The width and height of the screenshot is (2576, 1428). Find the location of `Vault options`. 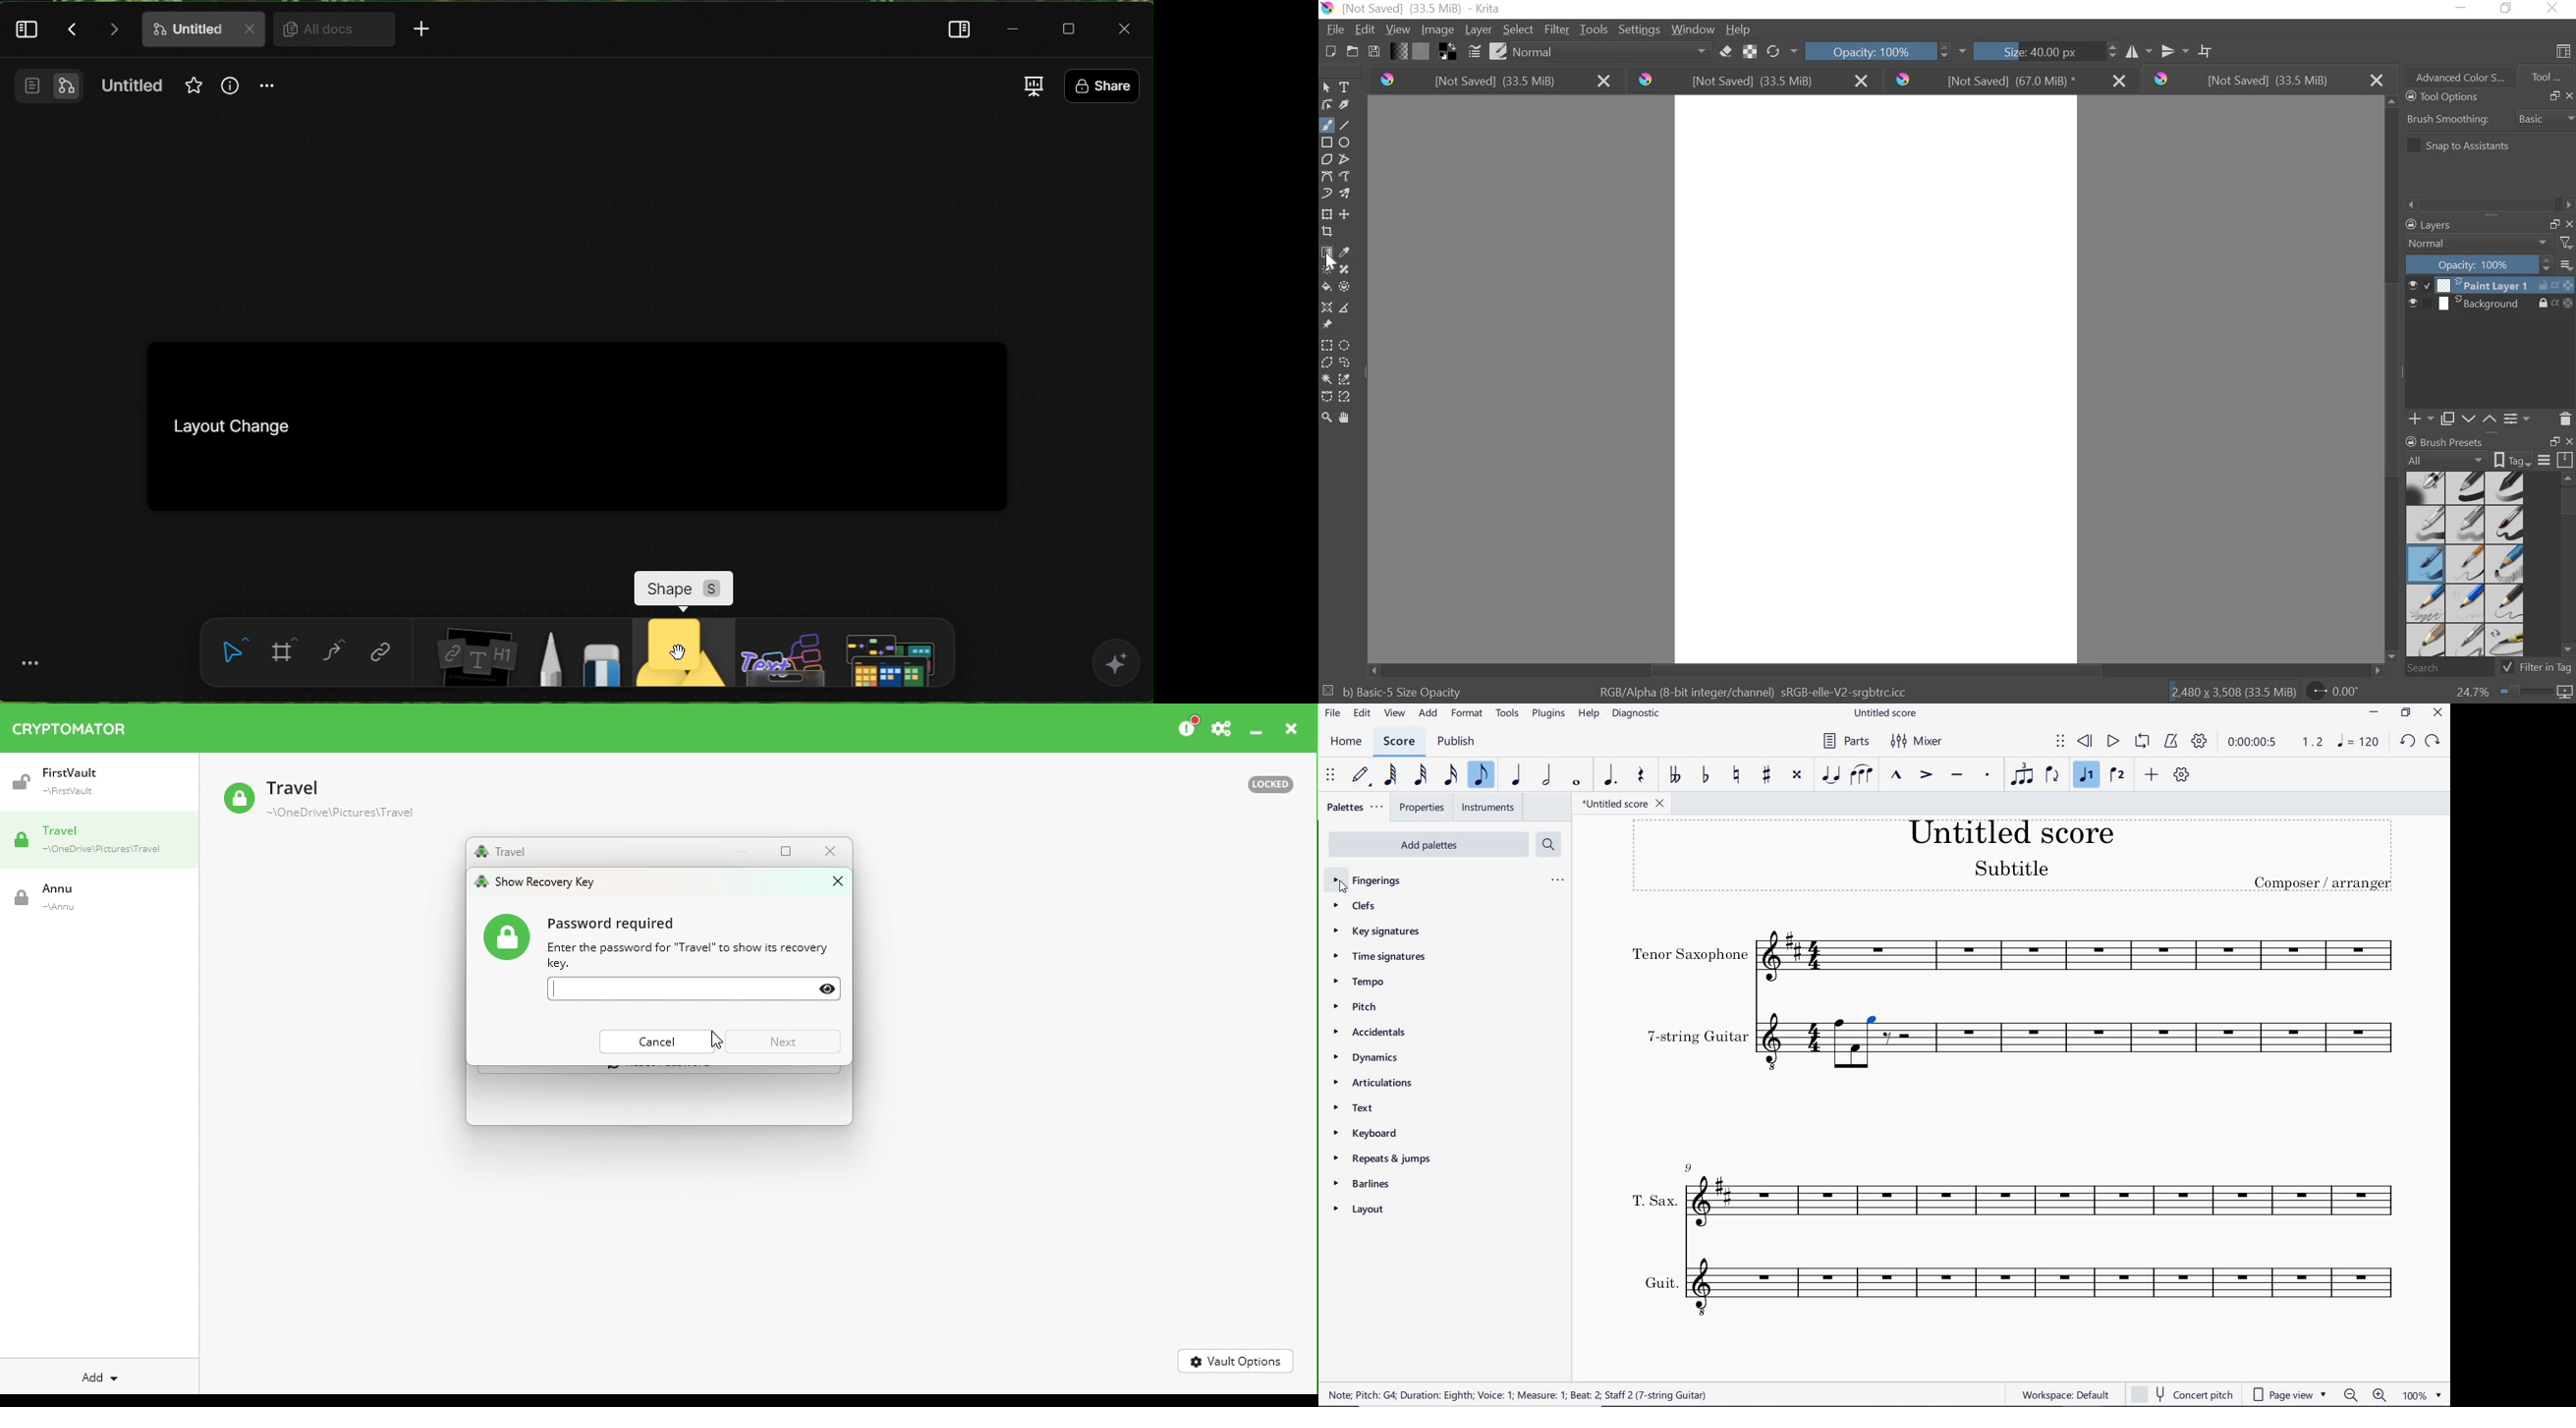

Vault options is located at coordinates (1236, 1360).